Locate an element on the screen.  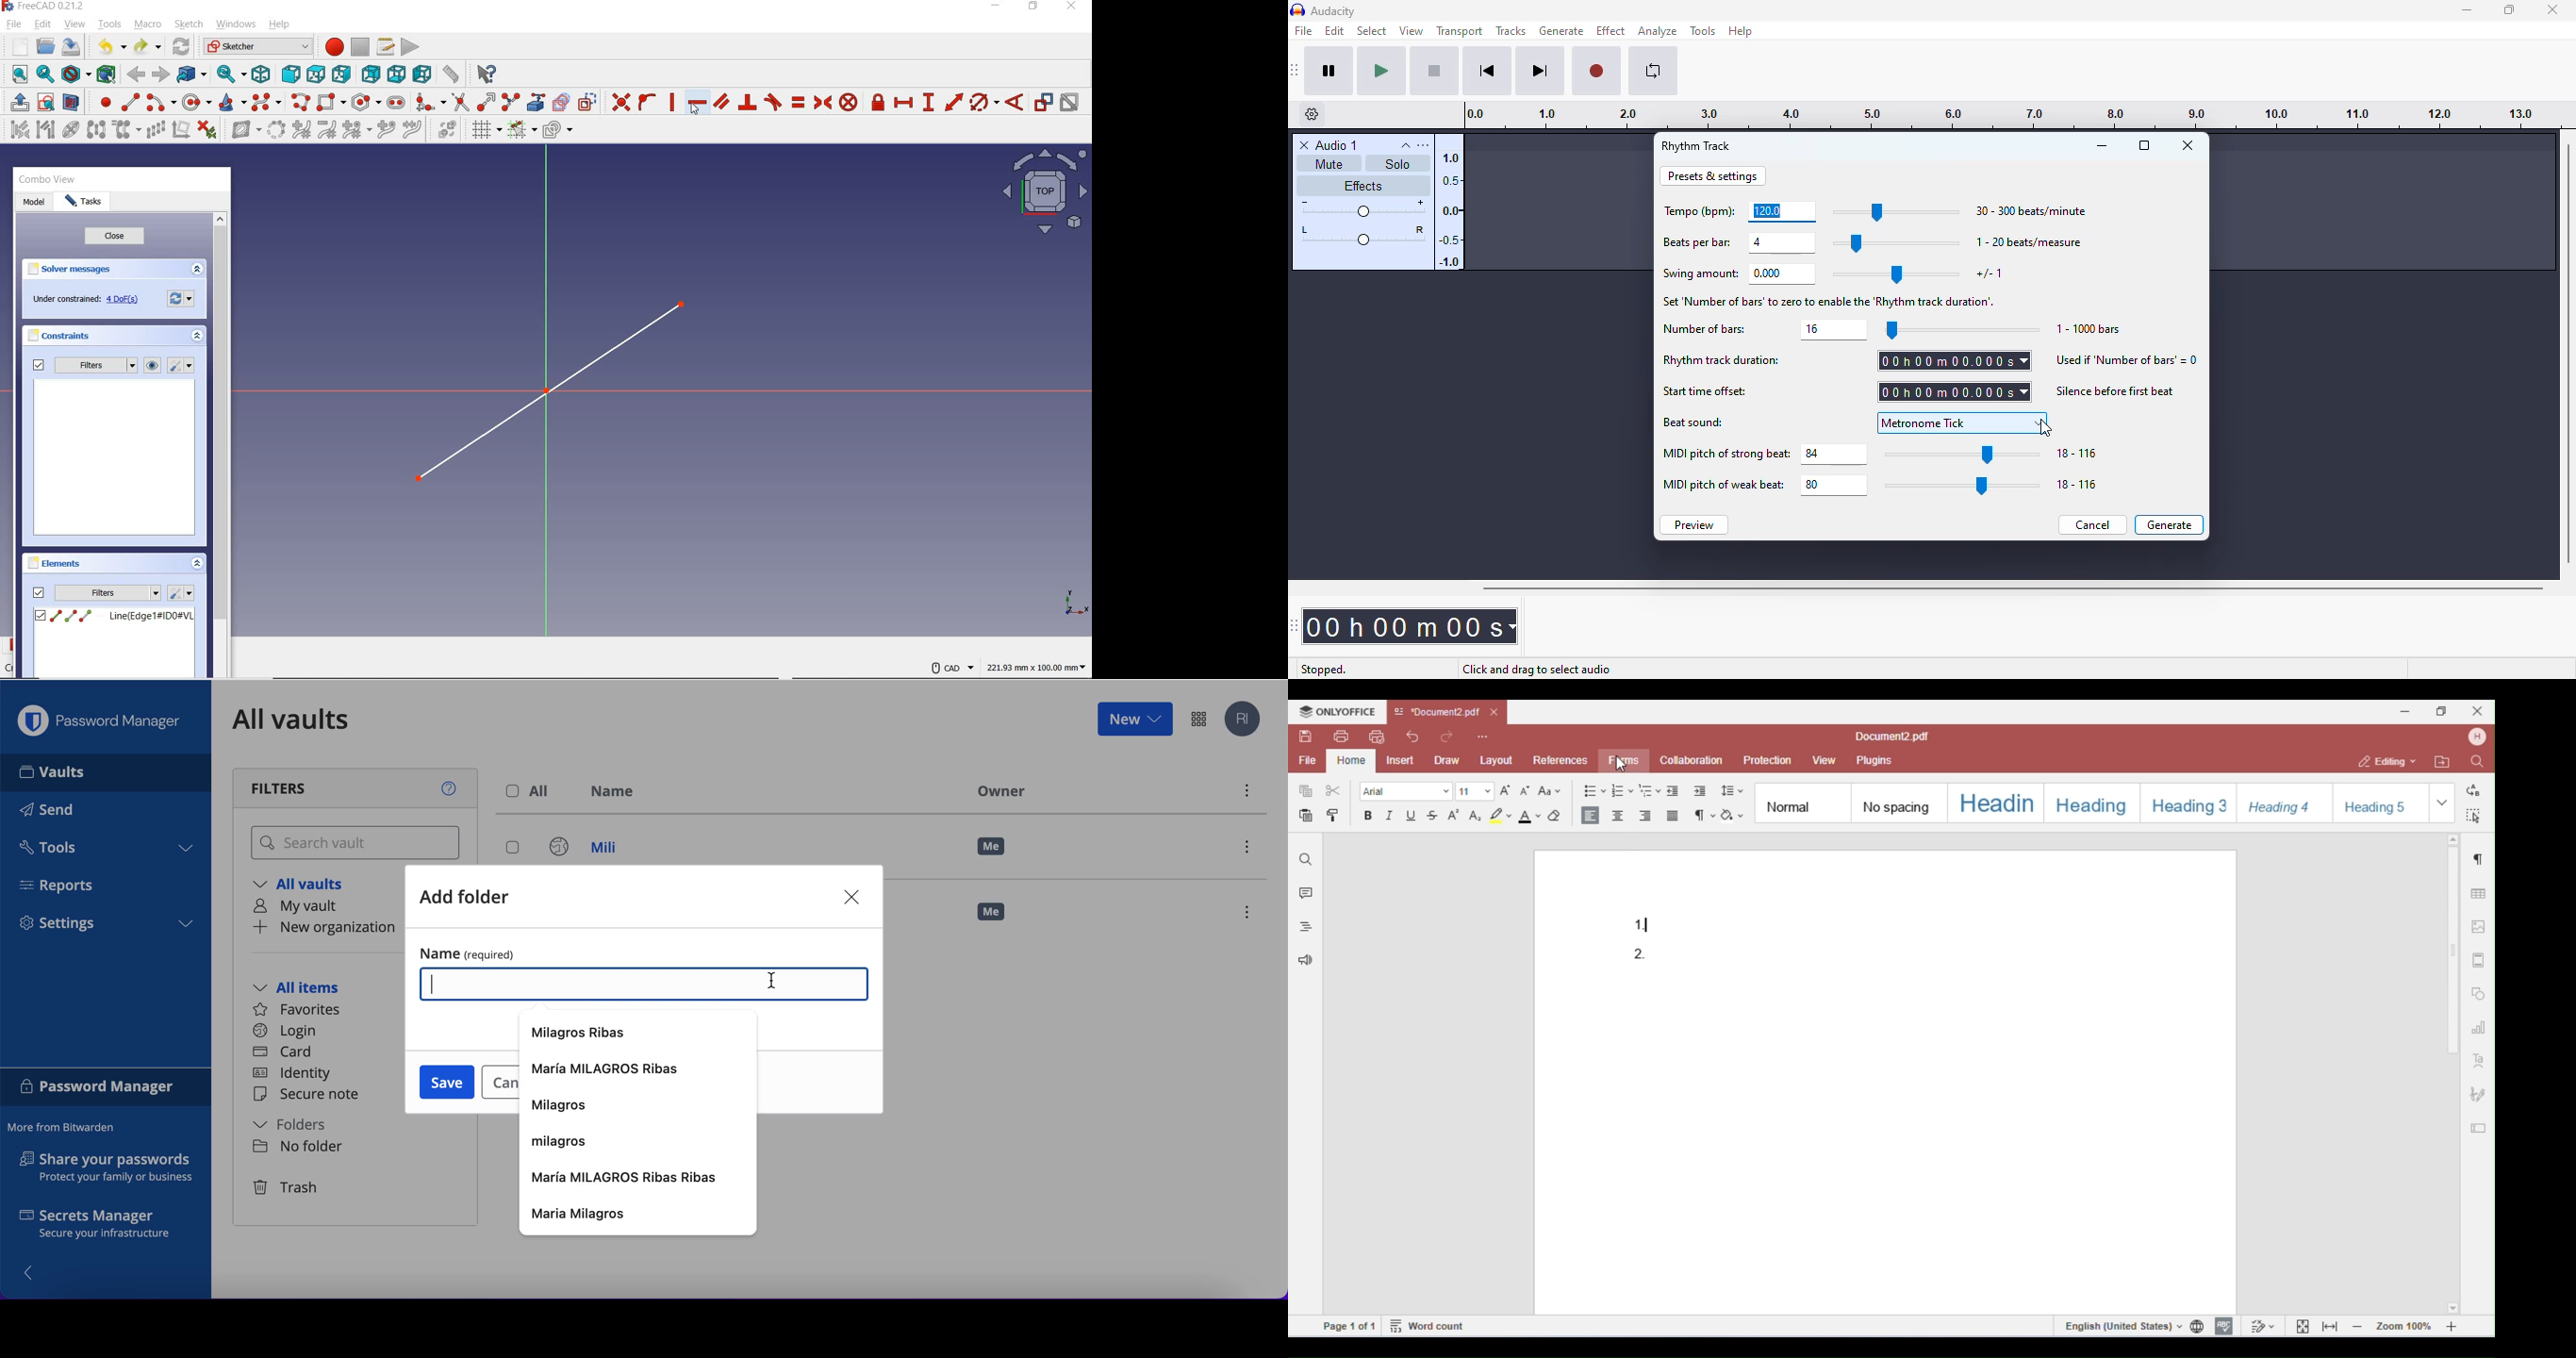
milagros ribas is located at coordinates (586, 1033).